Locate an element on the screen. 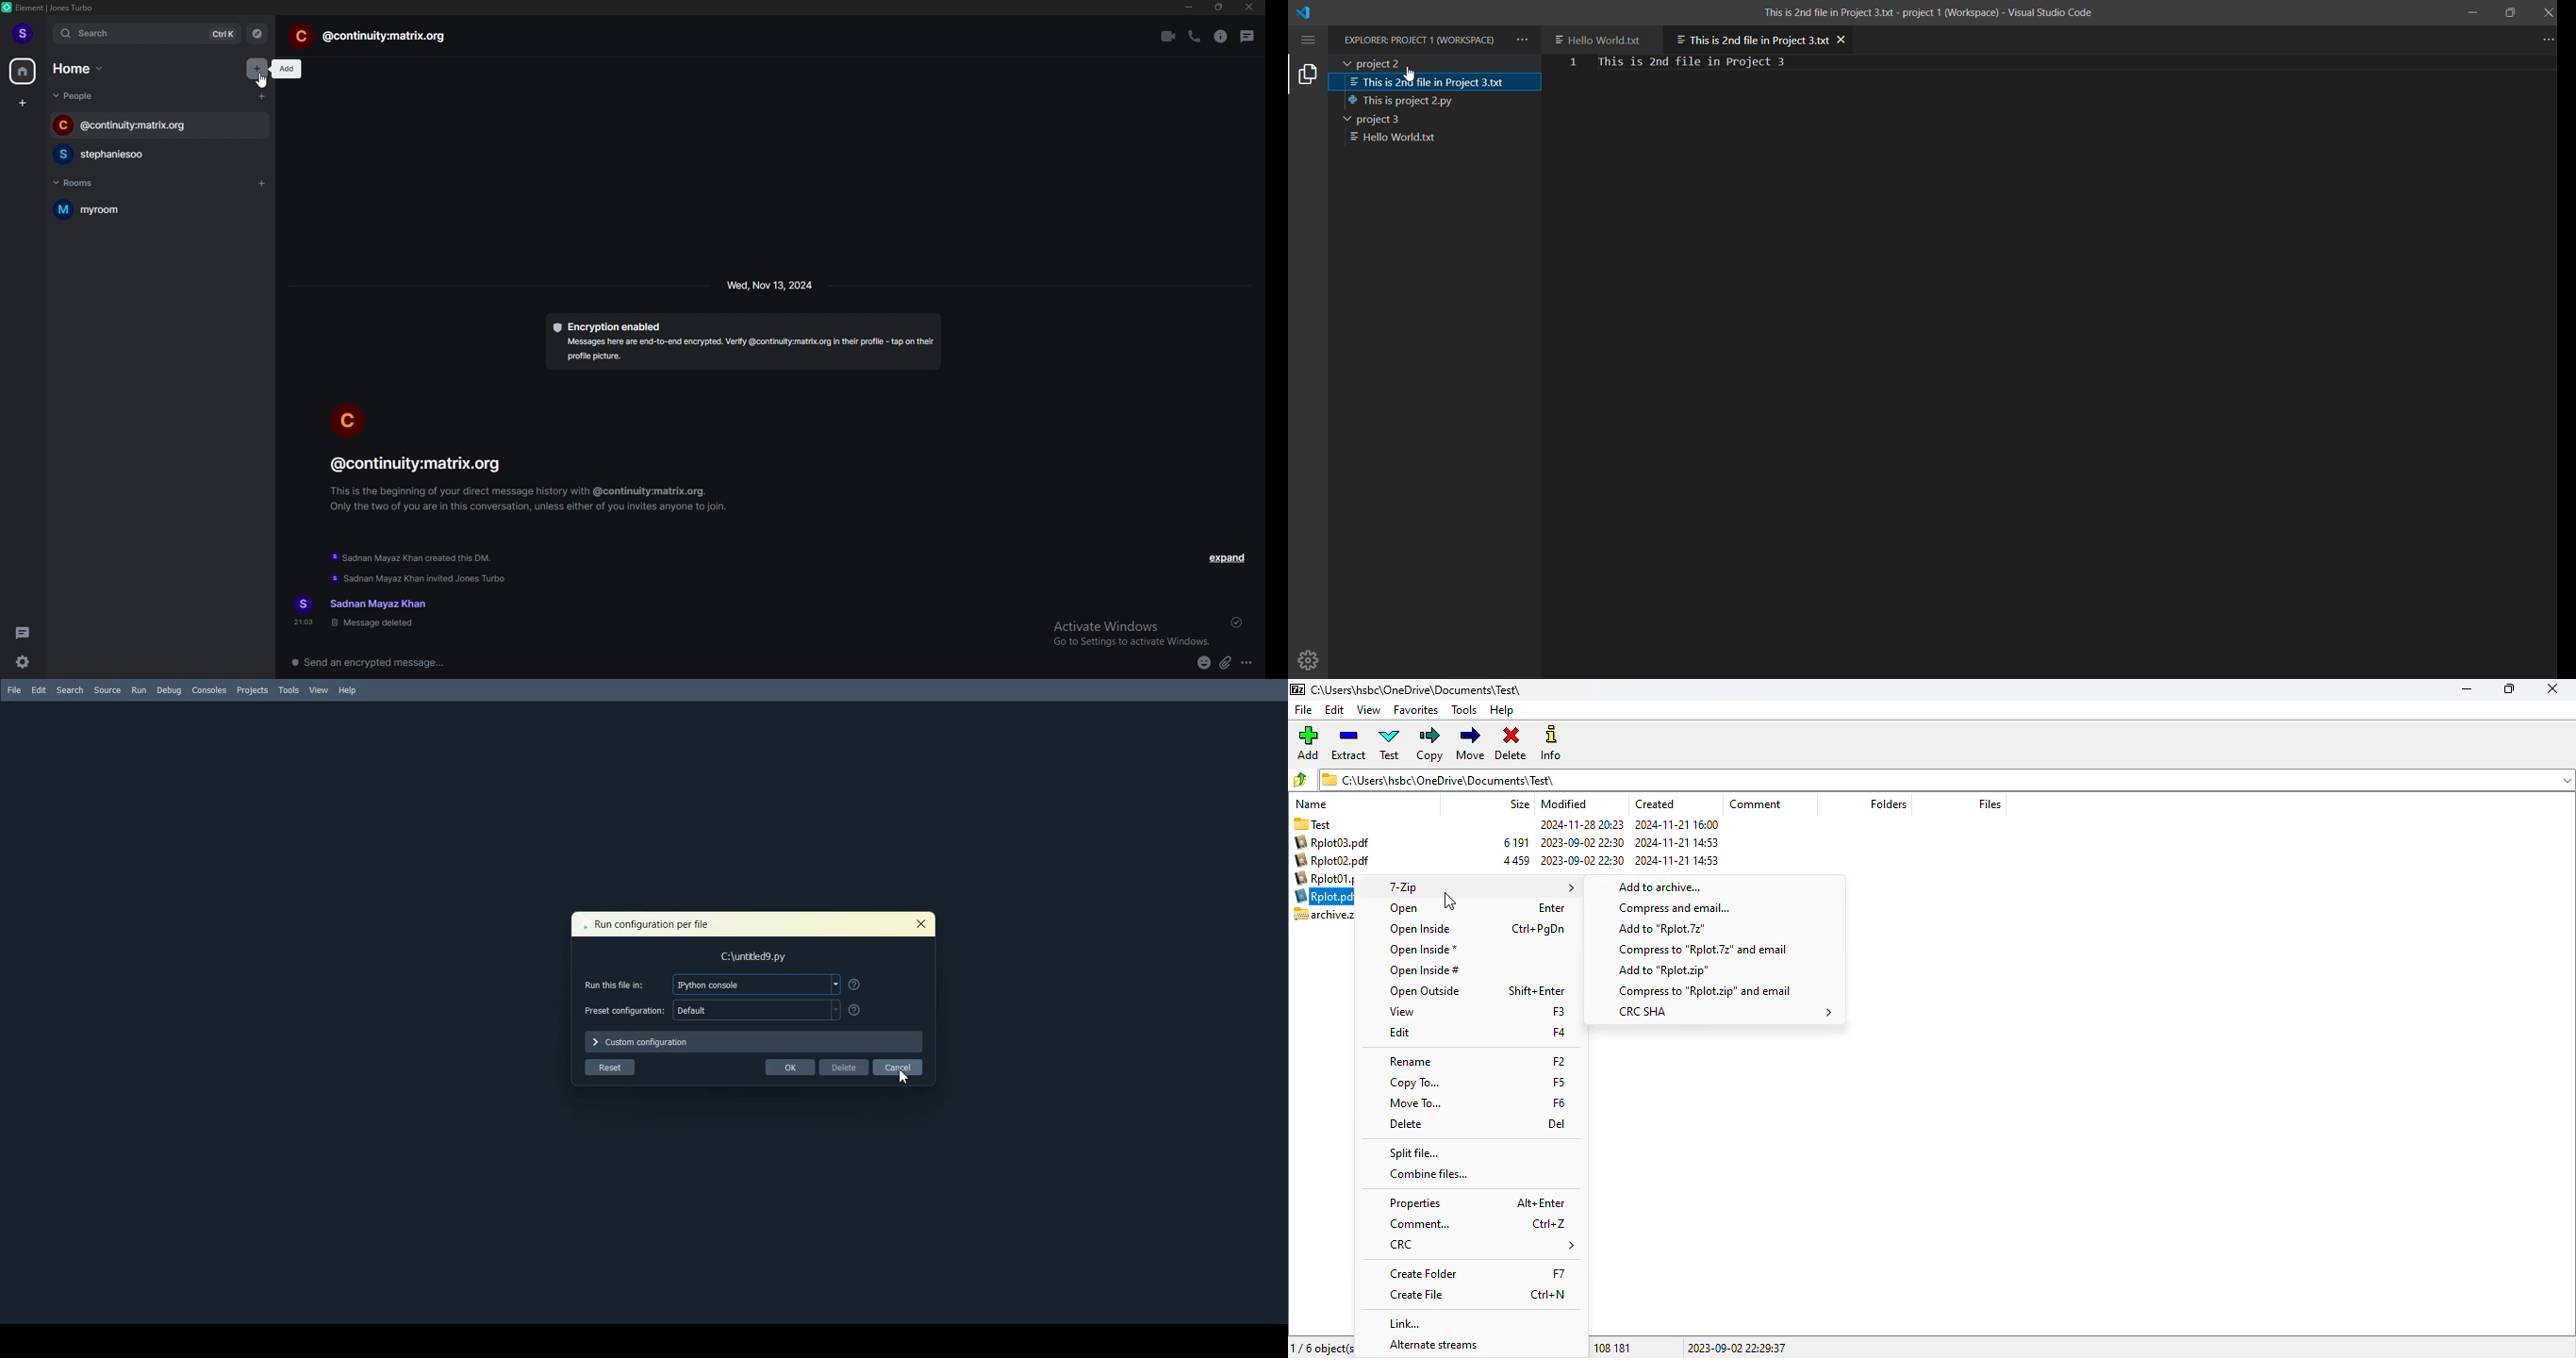 The width and height of the screenshot is (2576, 1372). compress to .zip file and email is located at coordinates (1706, 990).